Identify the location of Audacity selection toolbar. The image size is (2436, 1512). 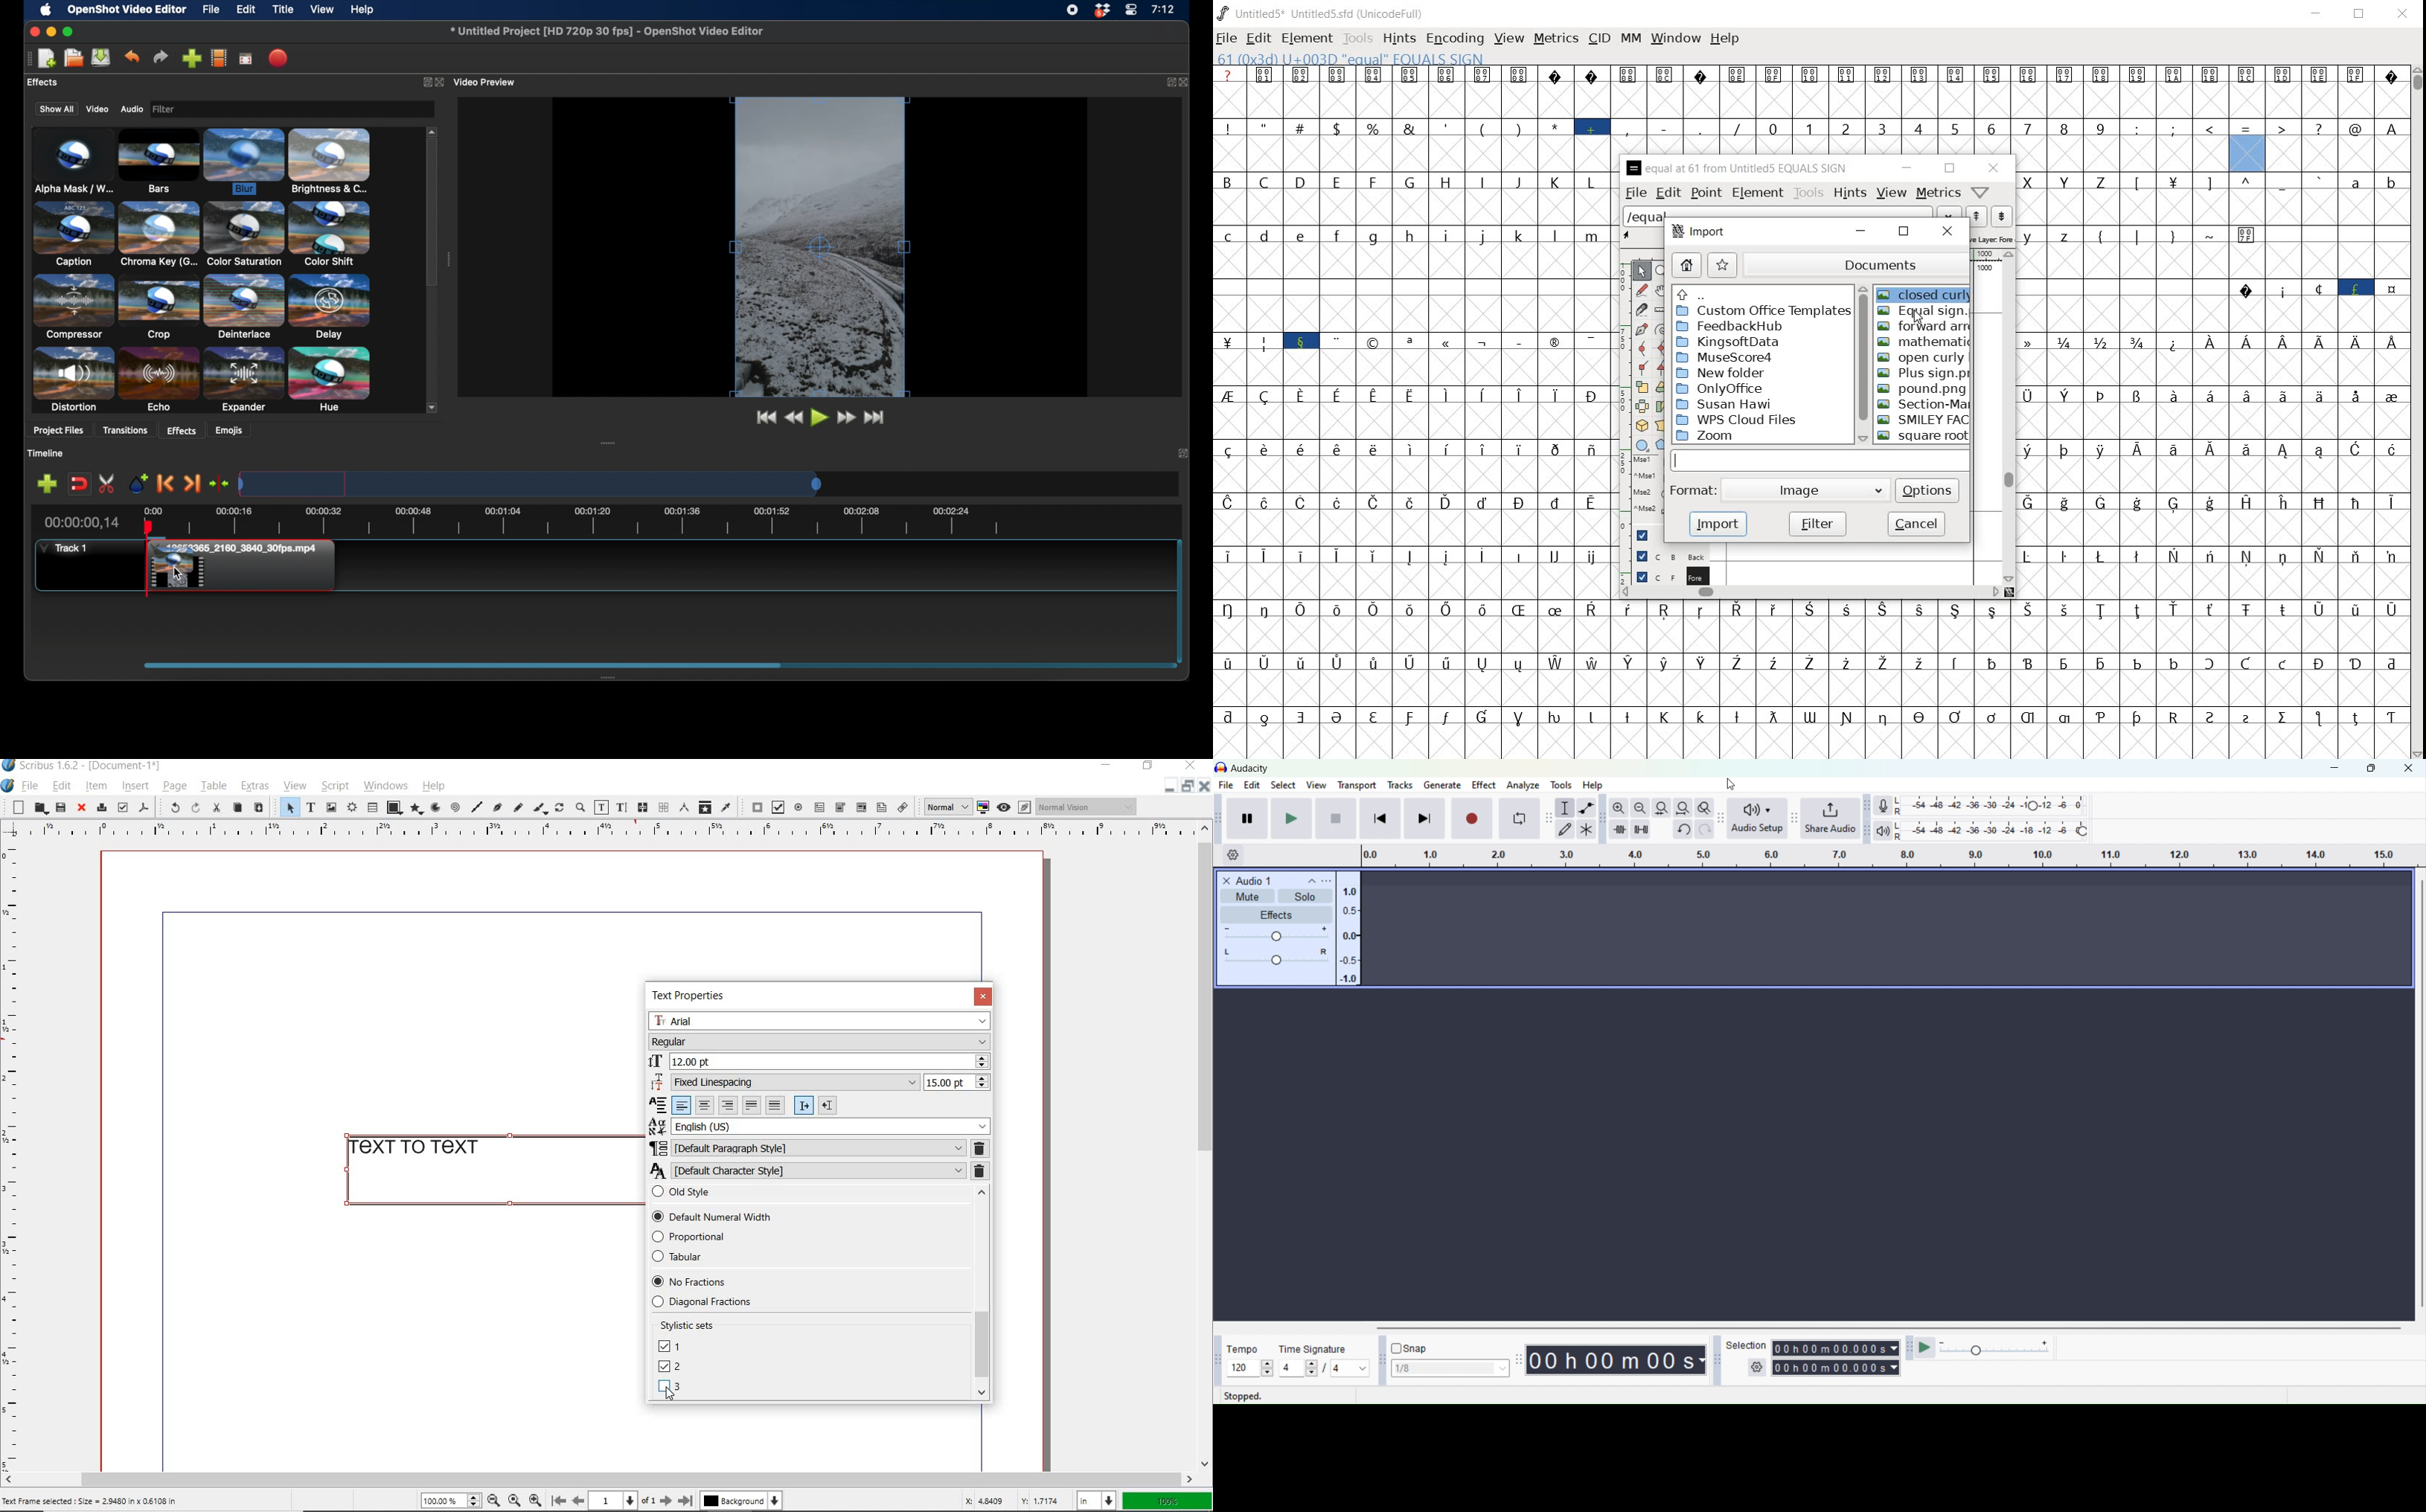
(1716, 1360).